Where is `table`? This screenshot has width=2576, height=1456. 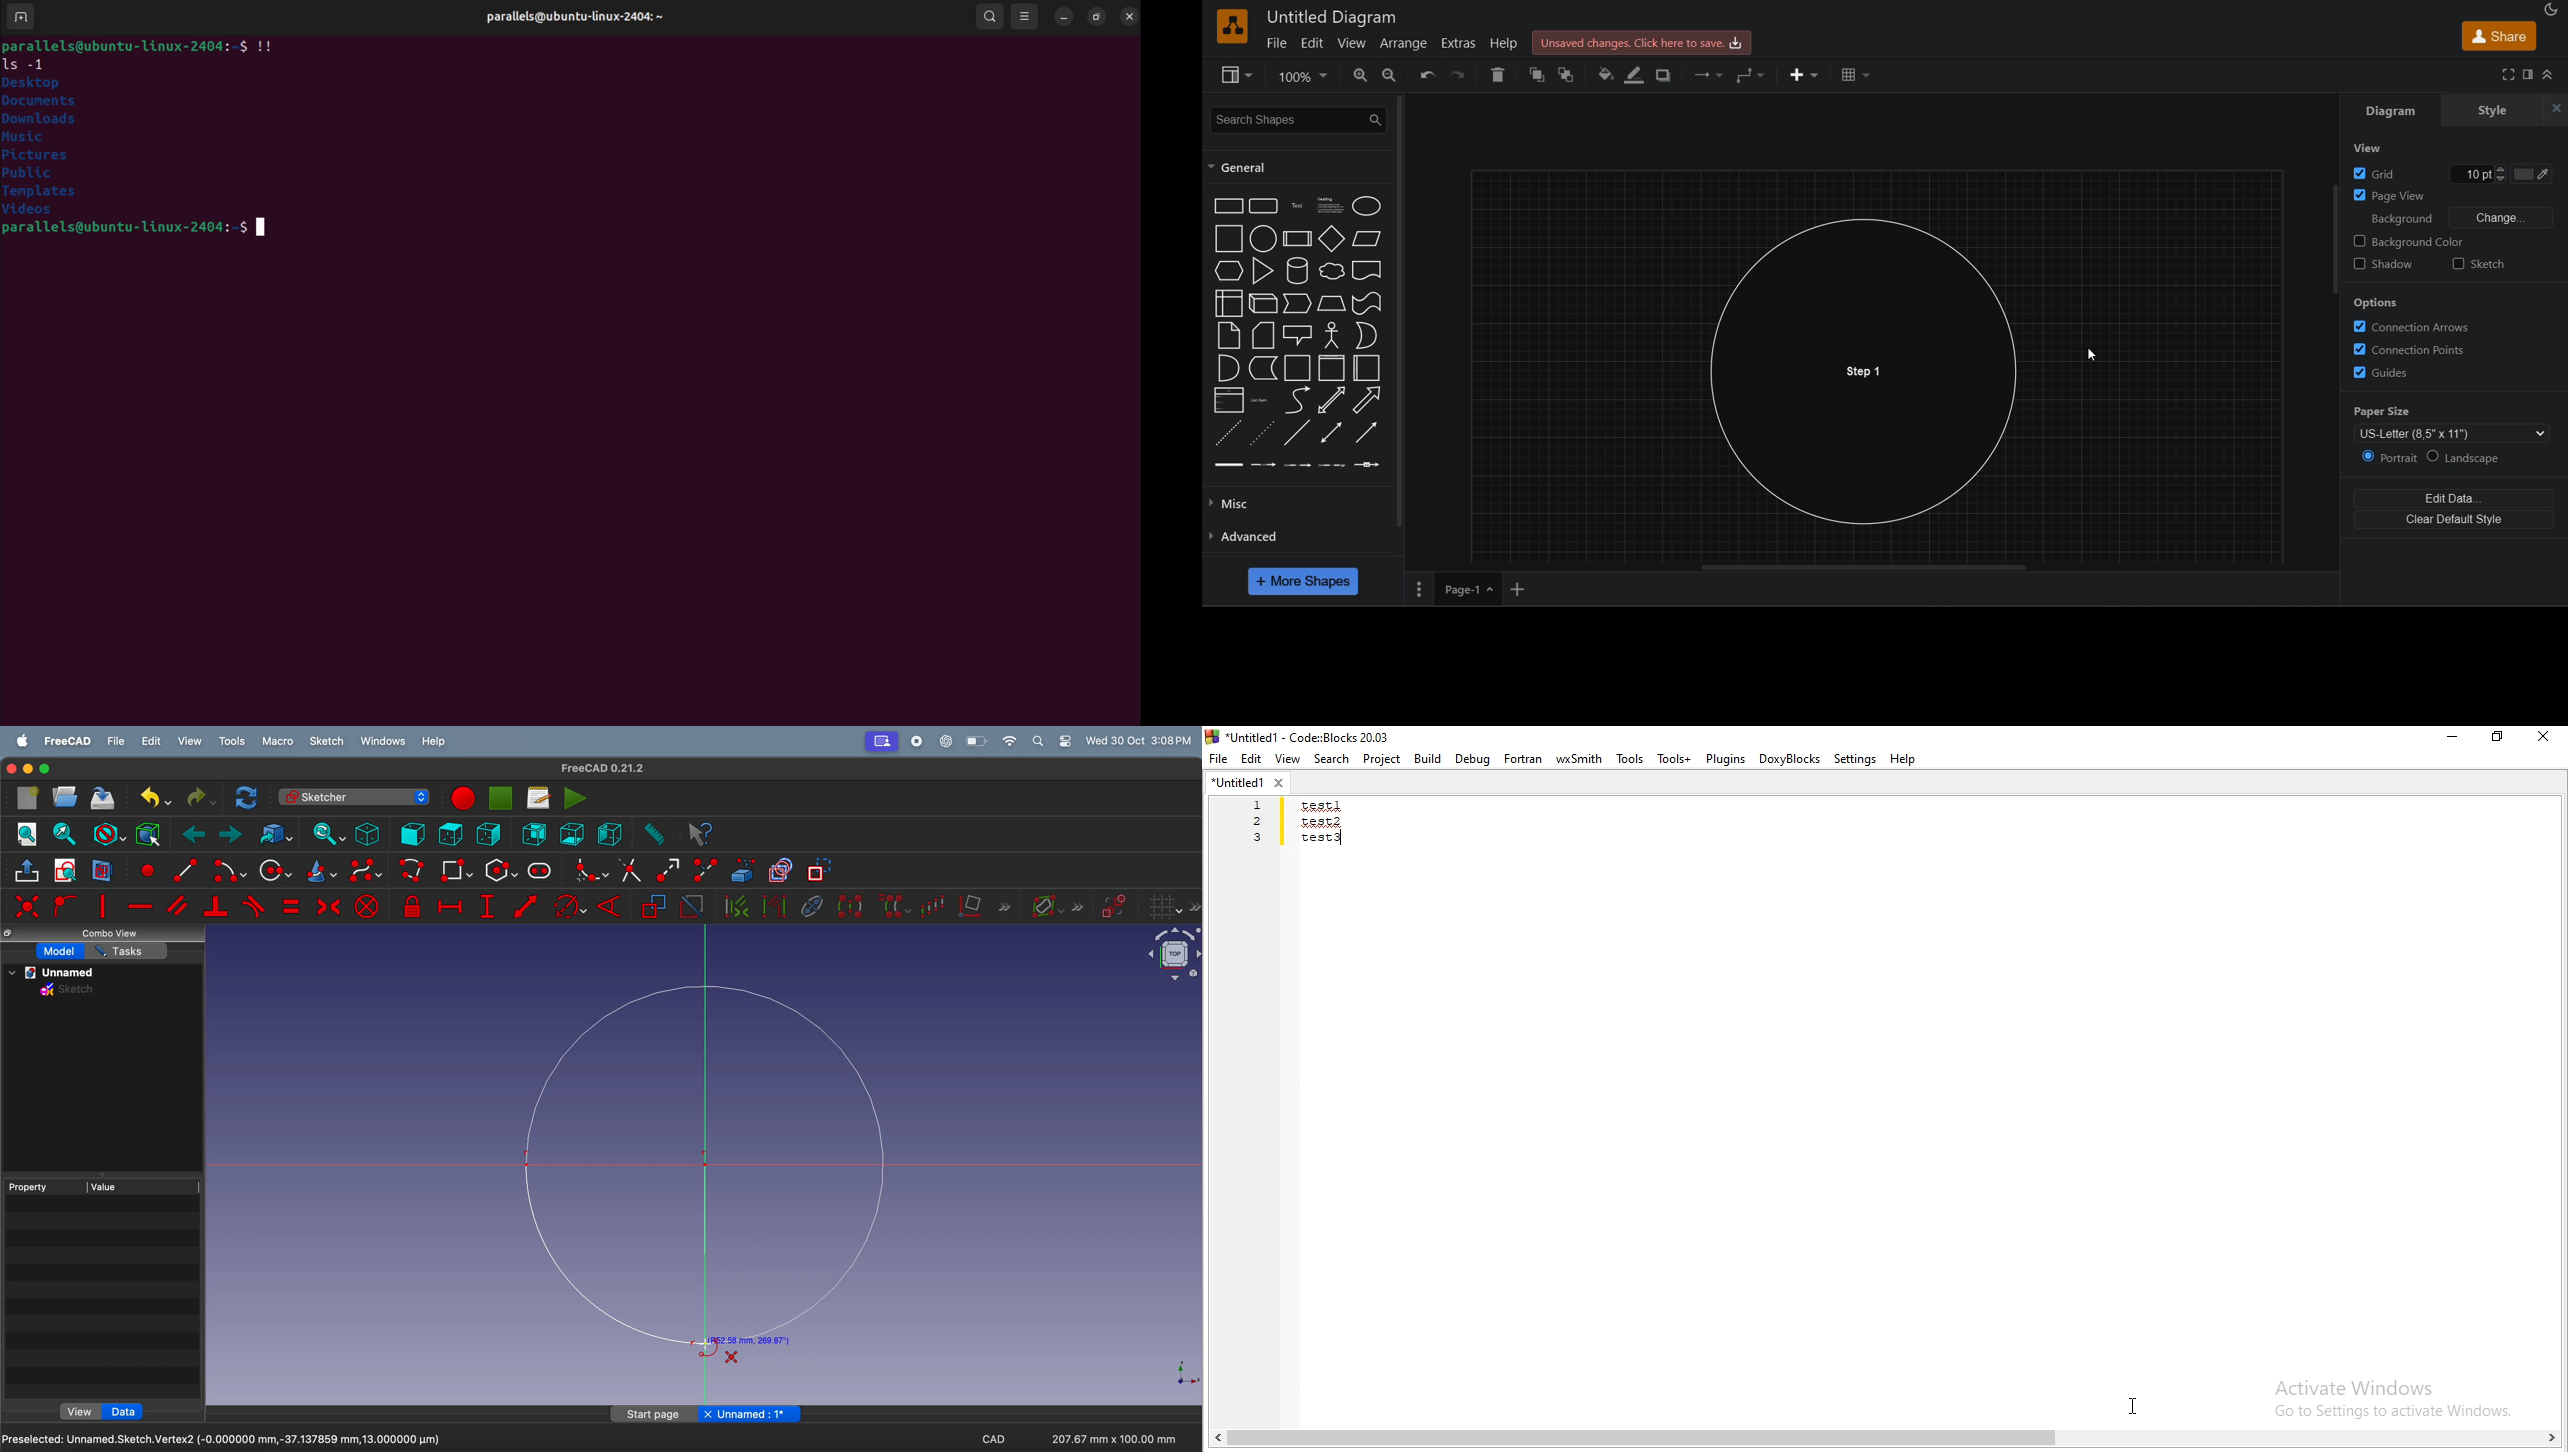 table is located at coordinates (1852, 75).